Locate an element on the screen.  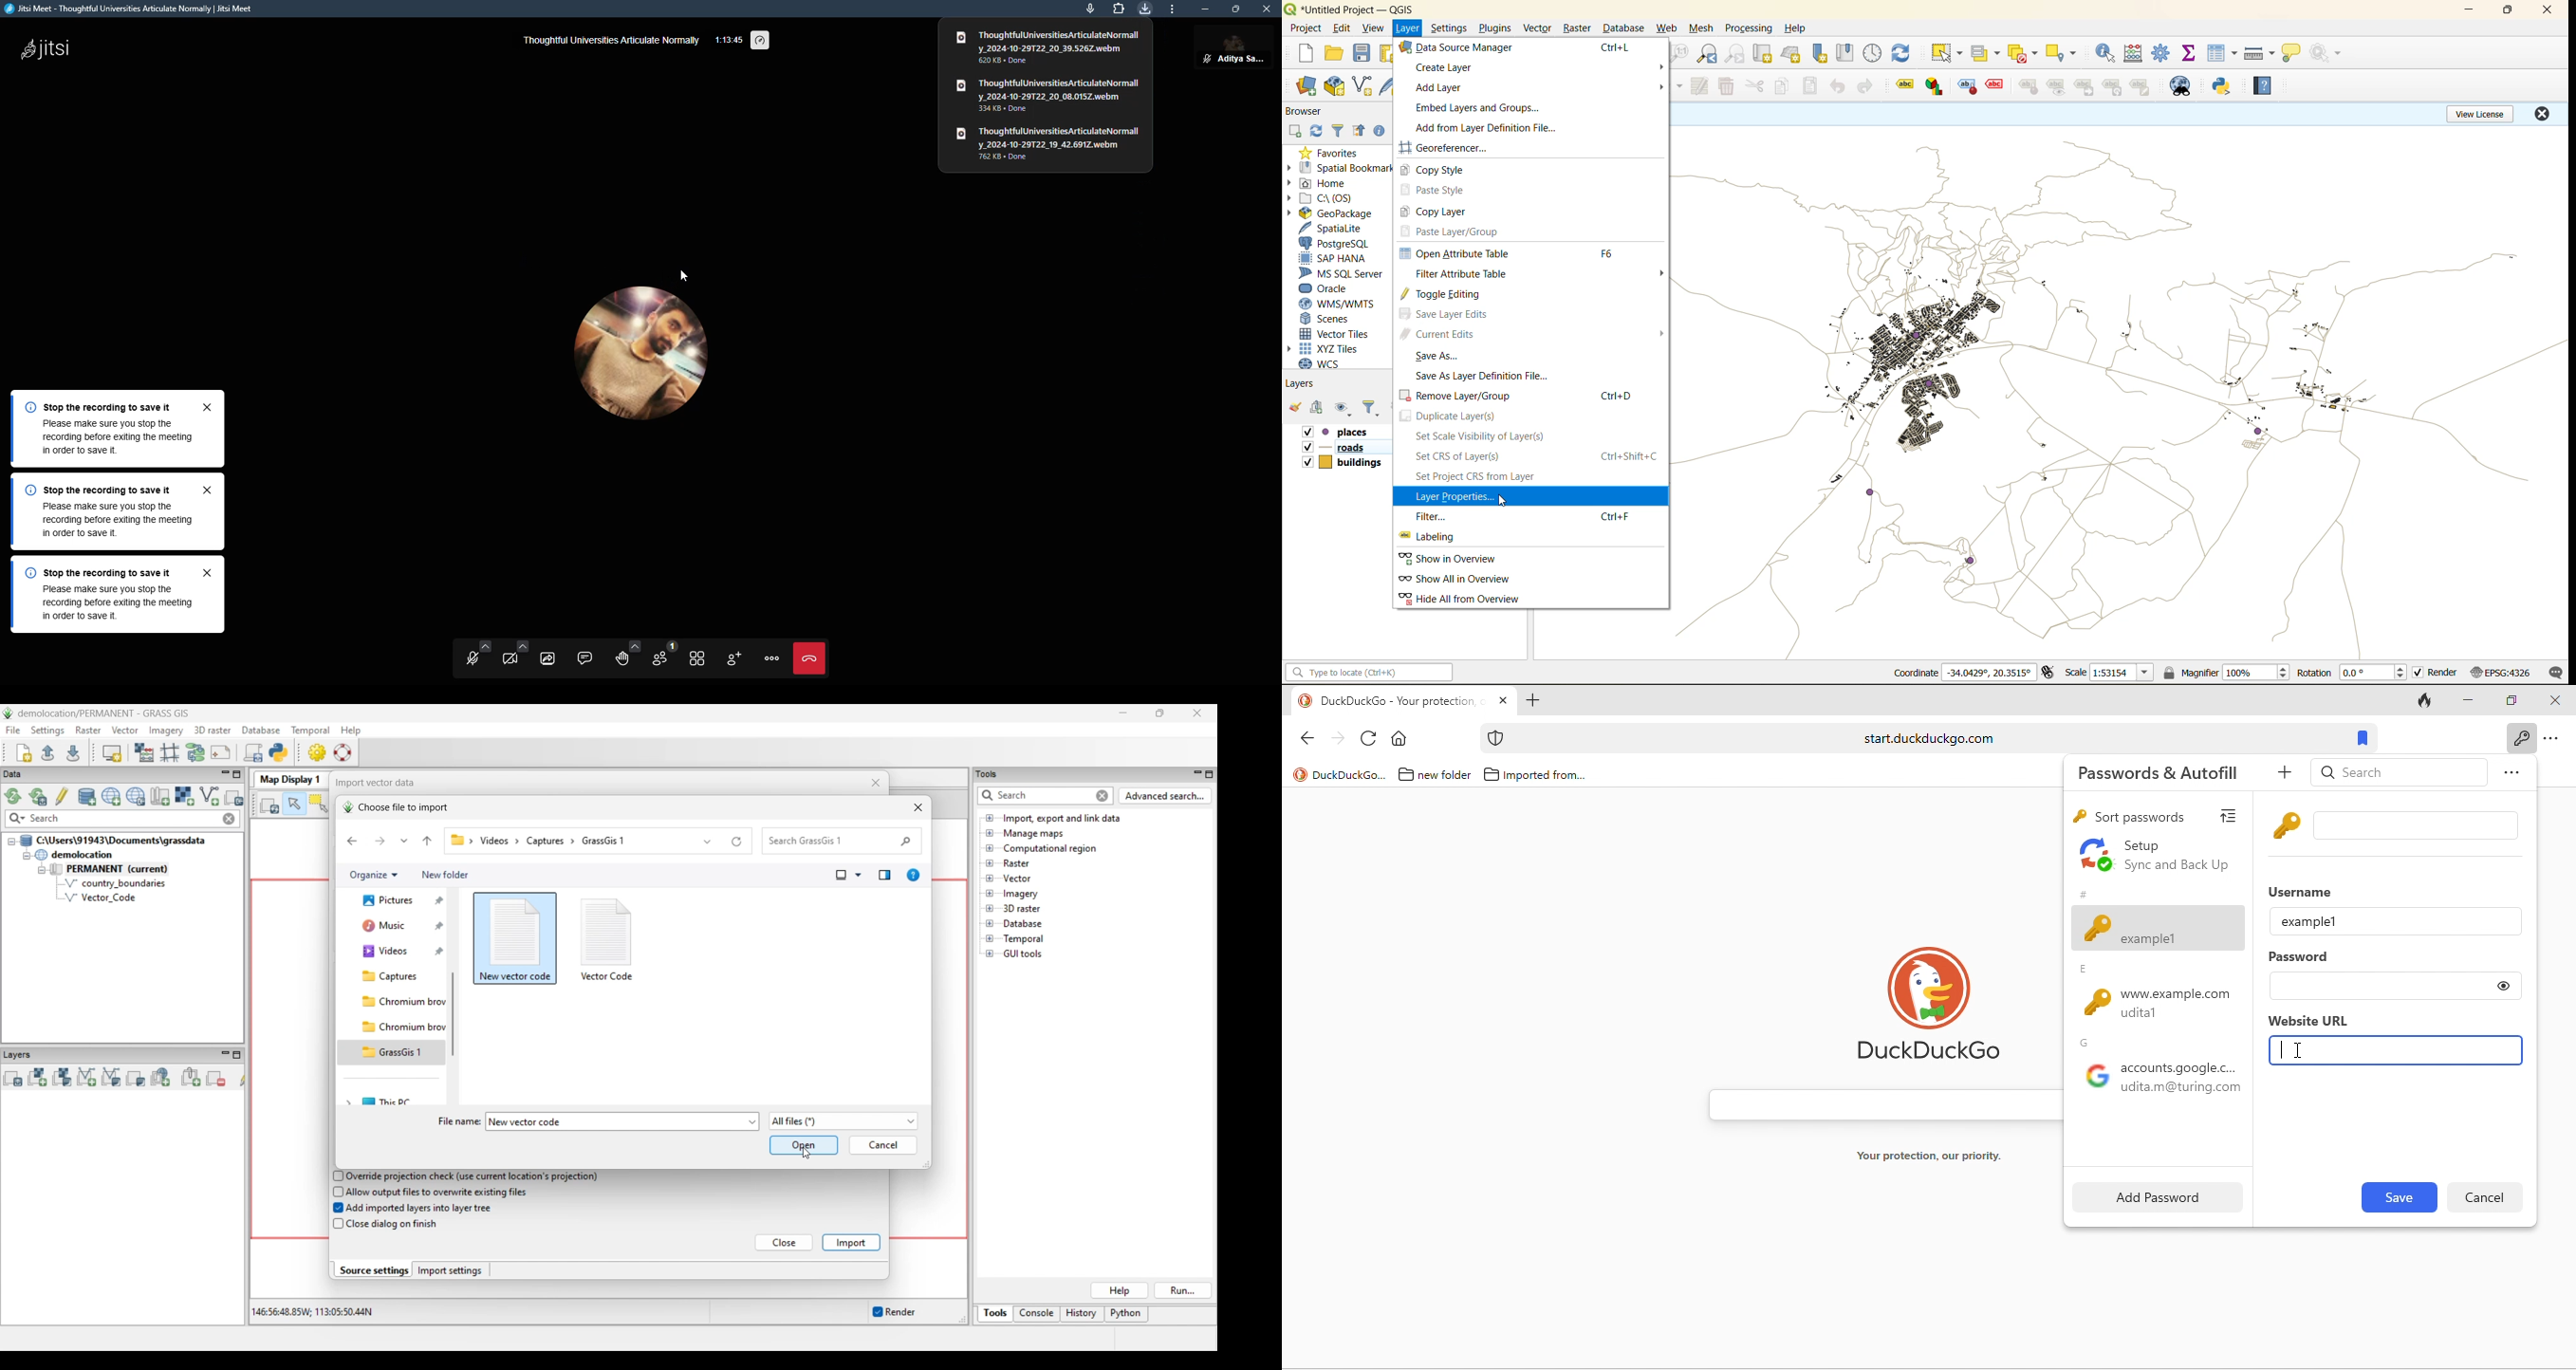
search bar is located at coordinates (1876, 1101).